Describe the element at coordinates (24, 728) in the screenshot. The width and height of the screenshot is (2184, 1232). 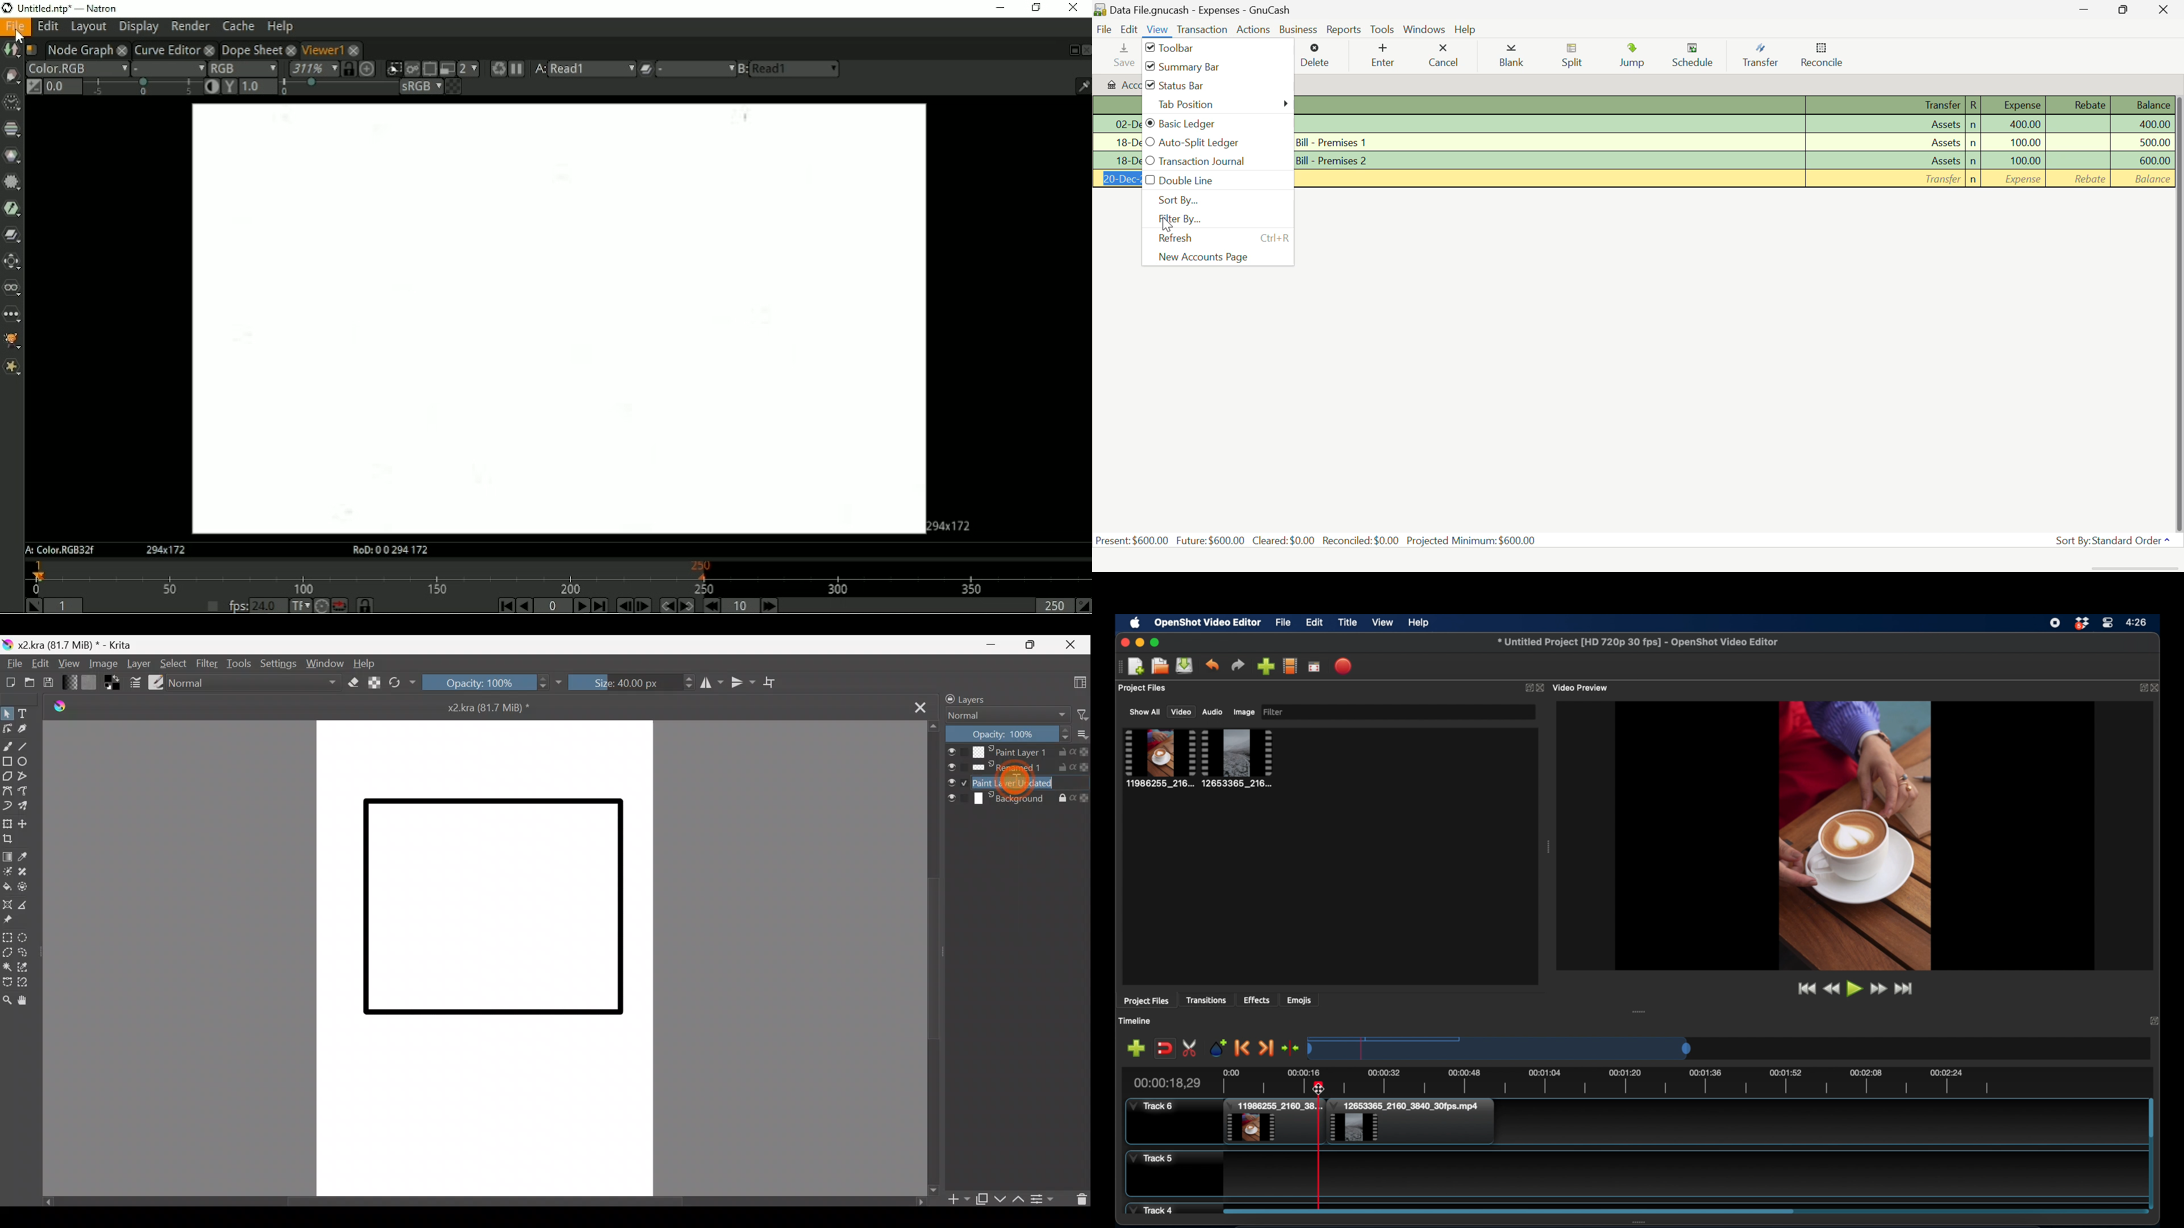
I see `Calligraphy` at that location.